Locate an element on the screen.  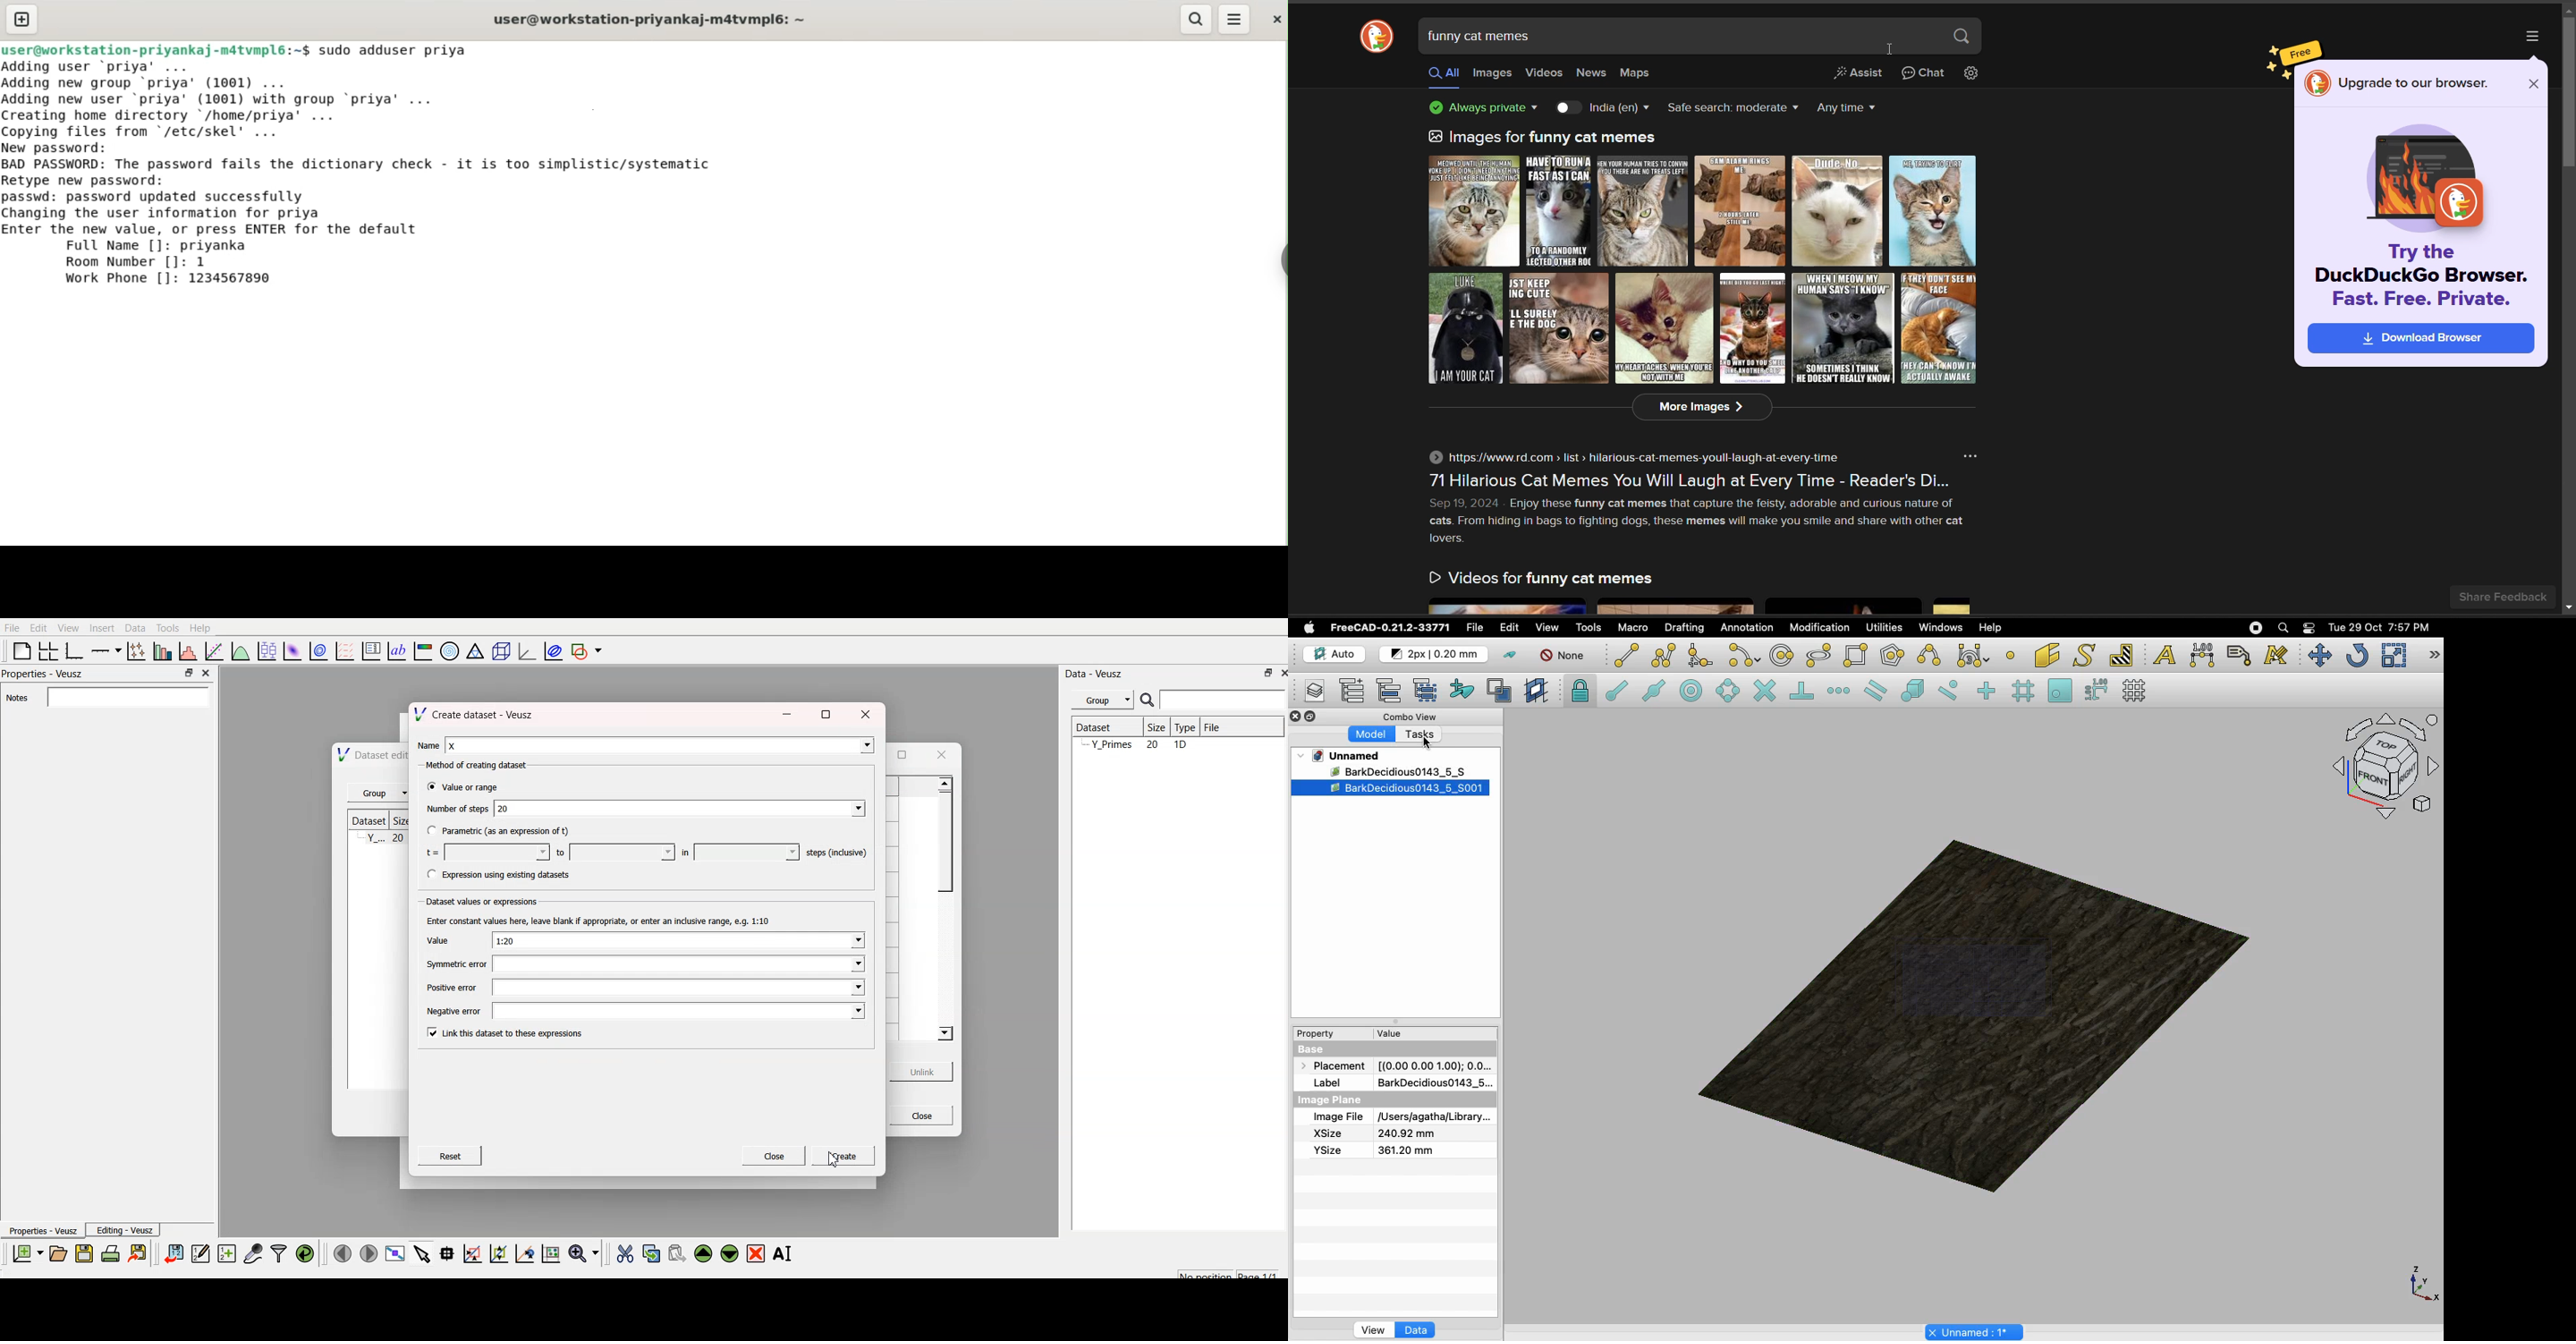
File is located at coordinates (1475, 628).